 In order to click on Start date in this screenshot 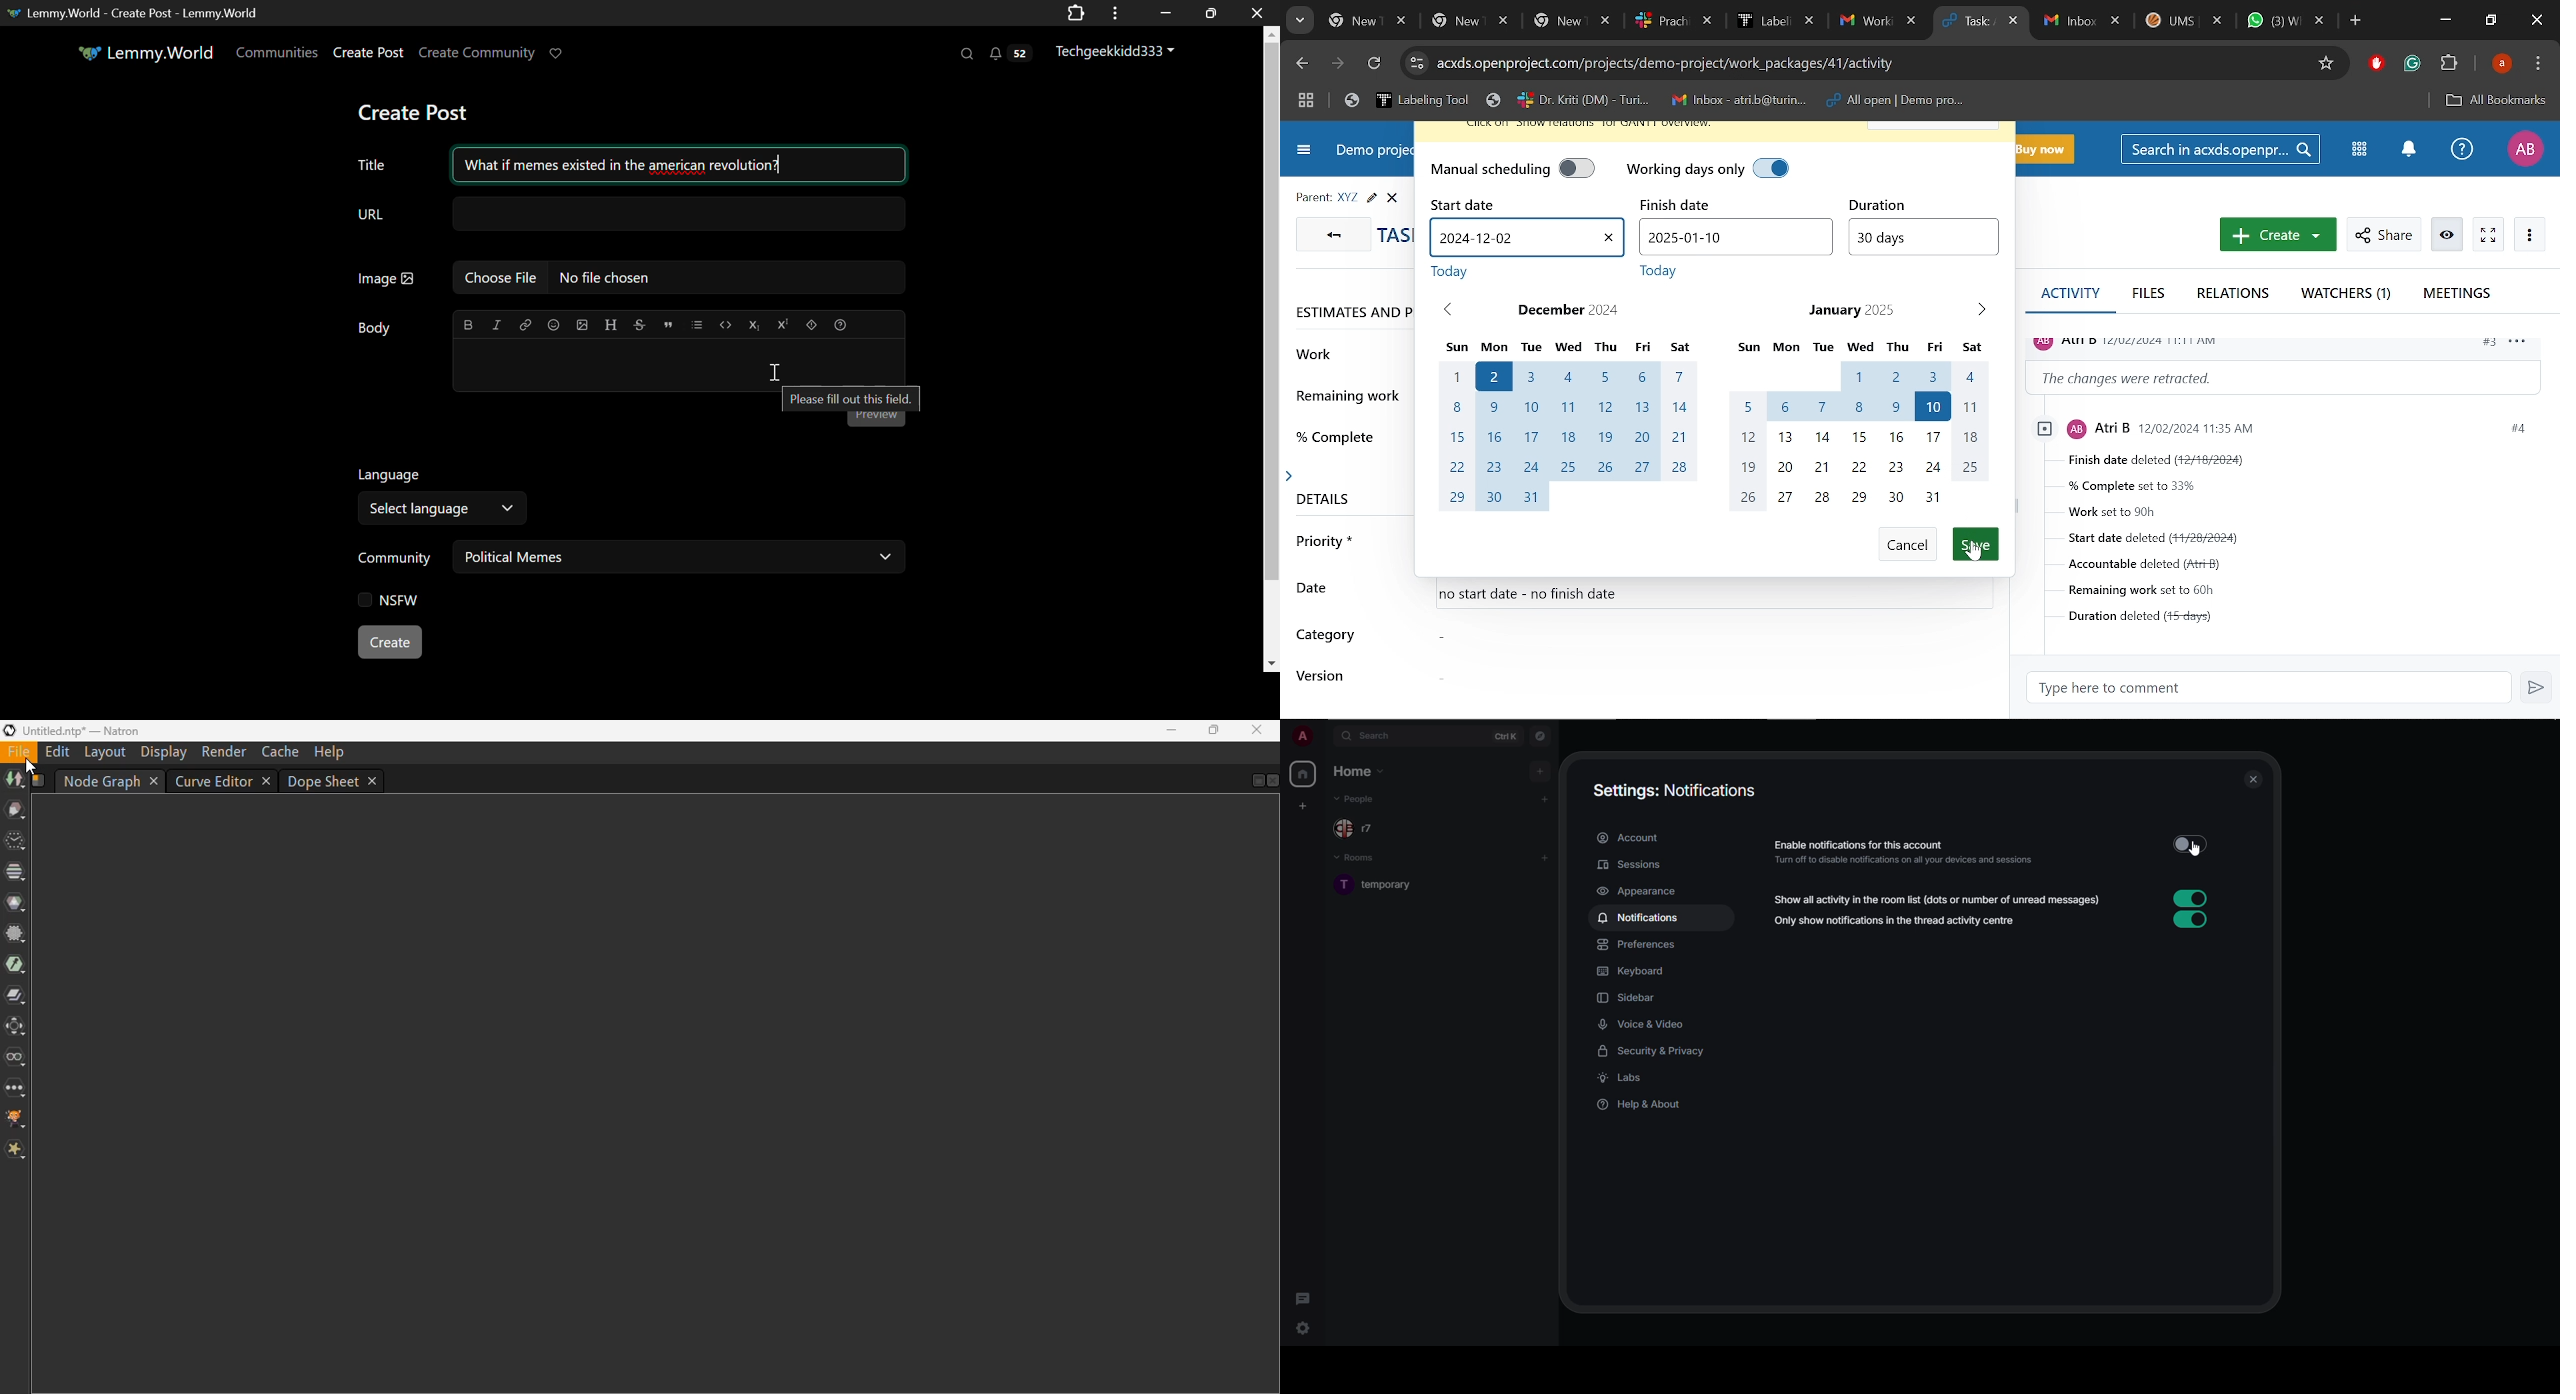, I will do `click(1526, 237)`.